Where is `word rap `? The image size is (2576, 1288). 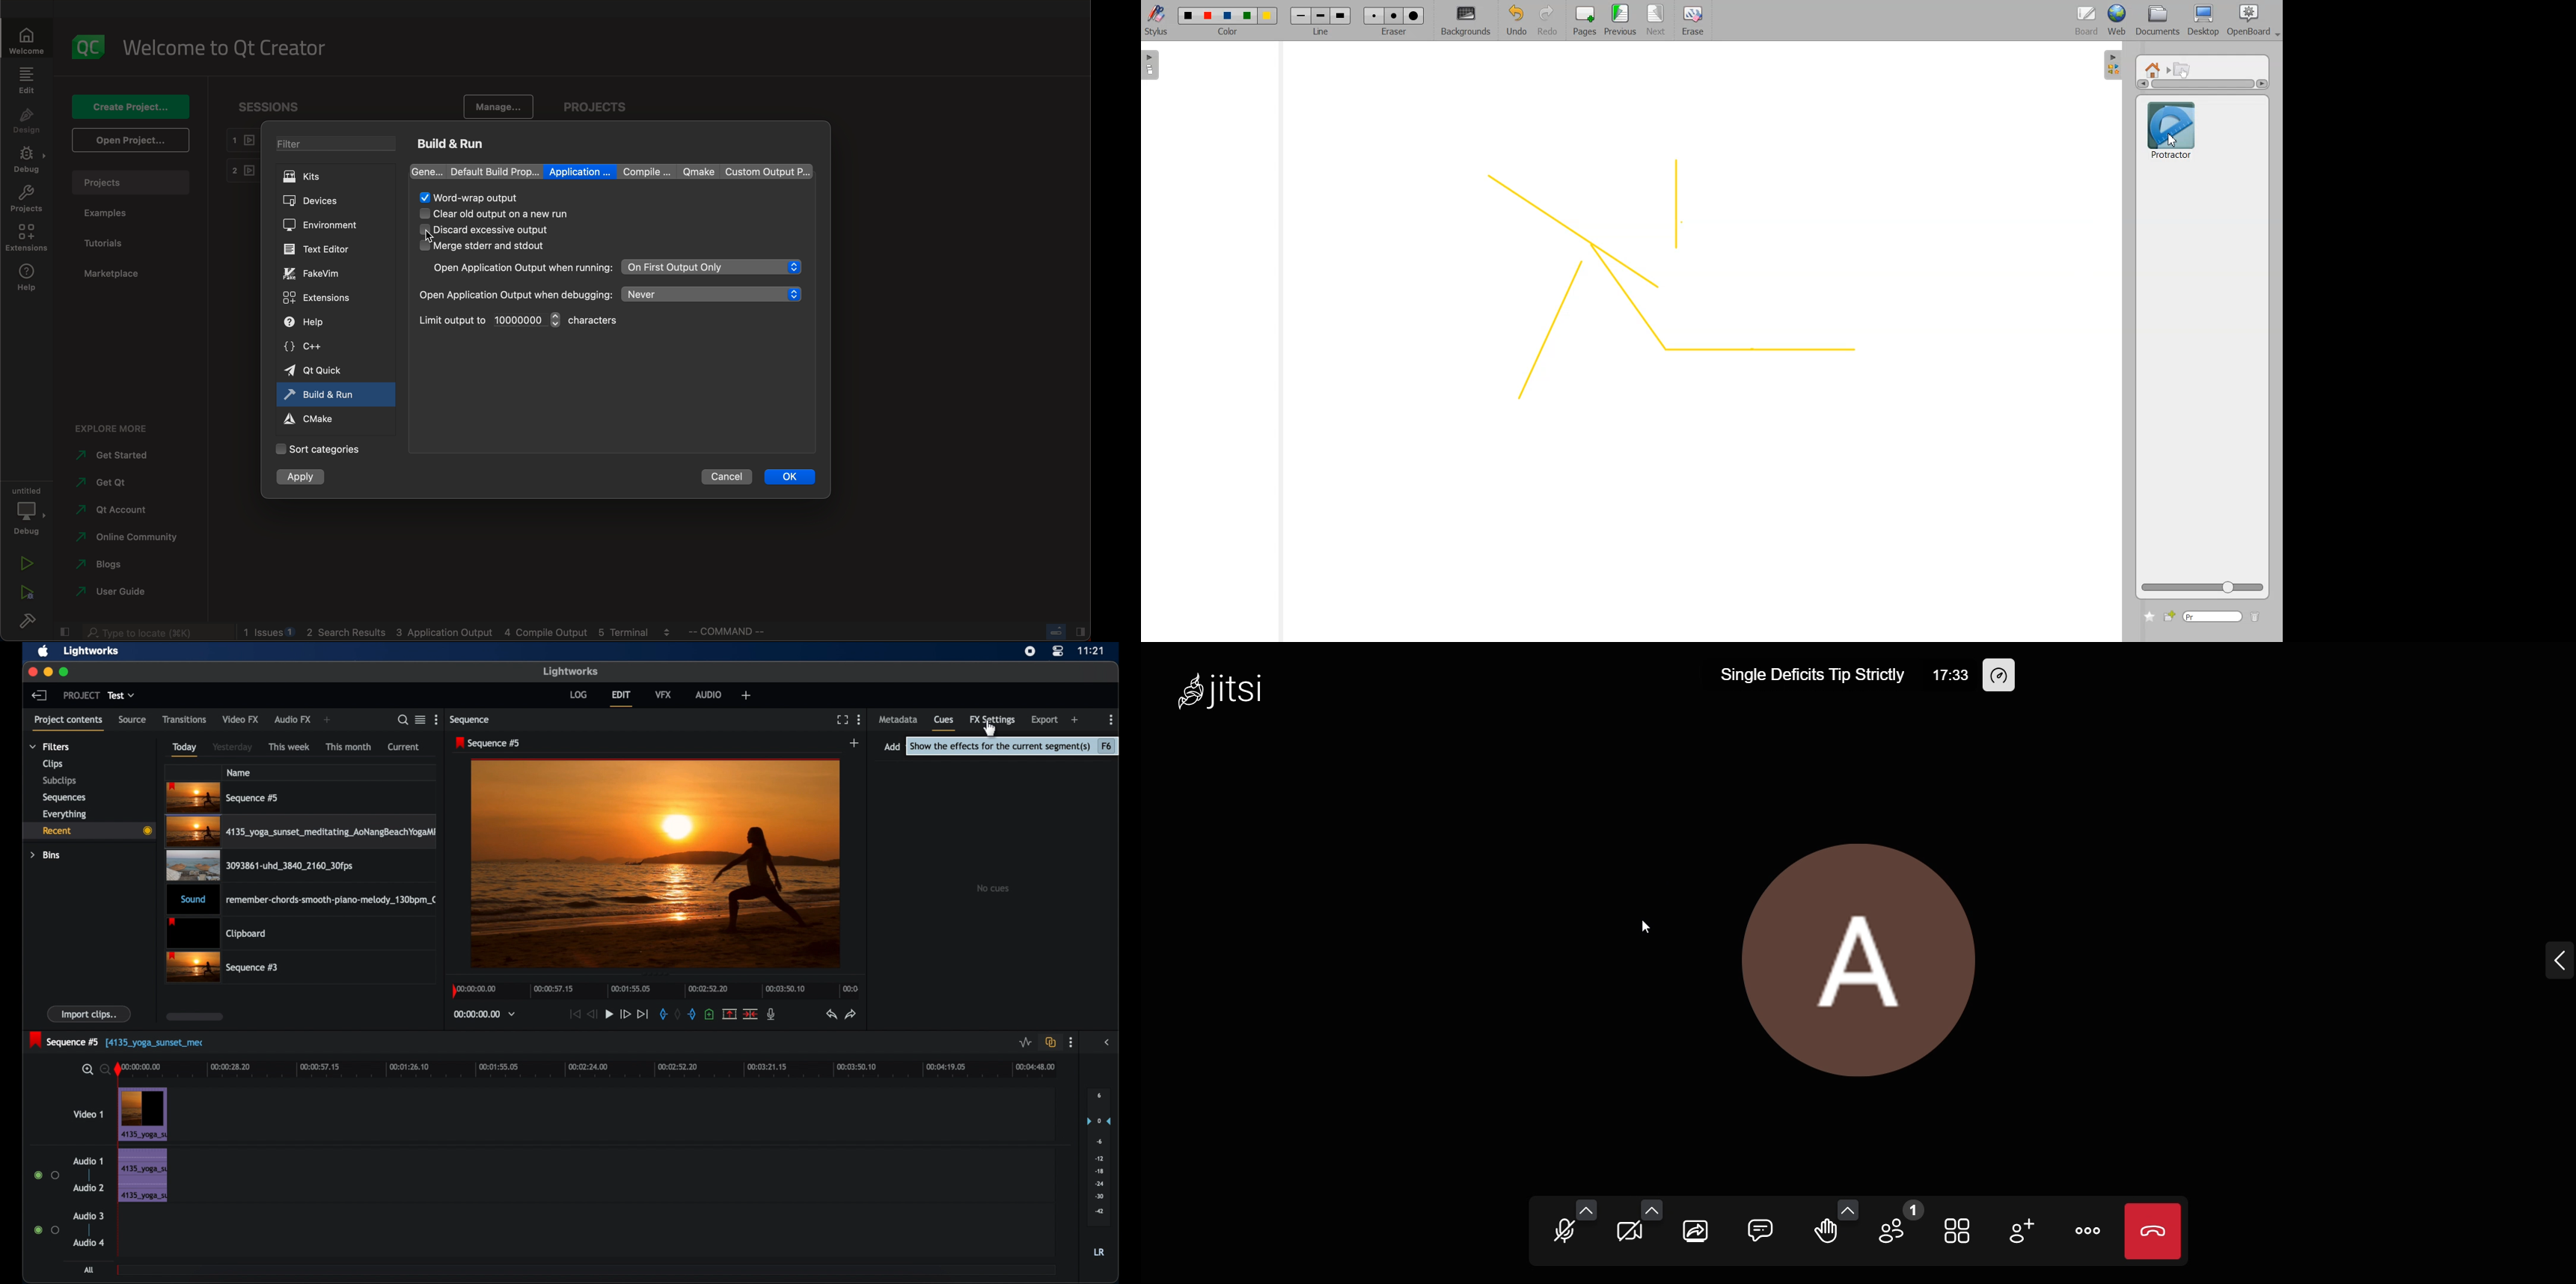 word rap  is located at coordinates (473, 198).